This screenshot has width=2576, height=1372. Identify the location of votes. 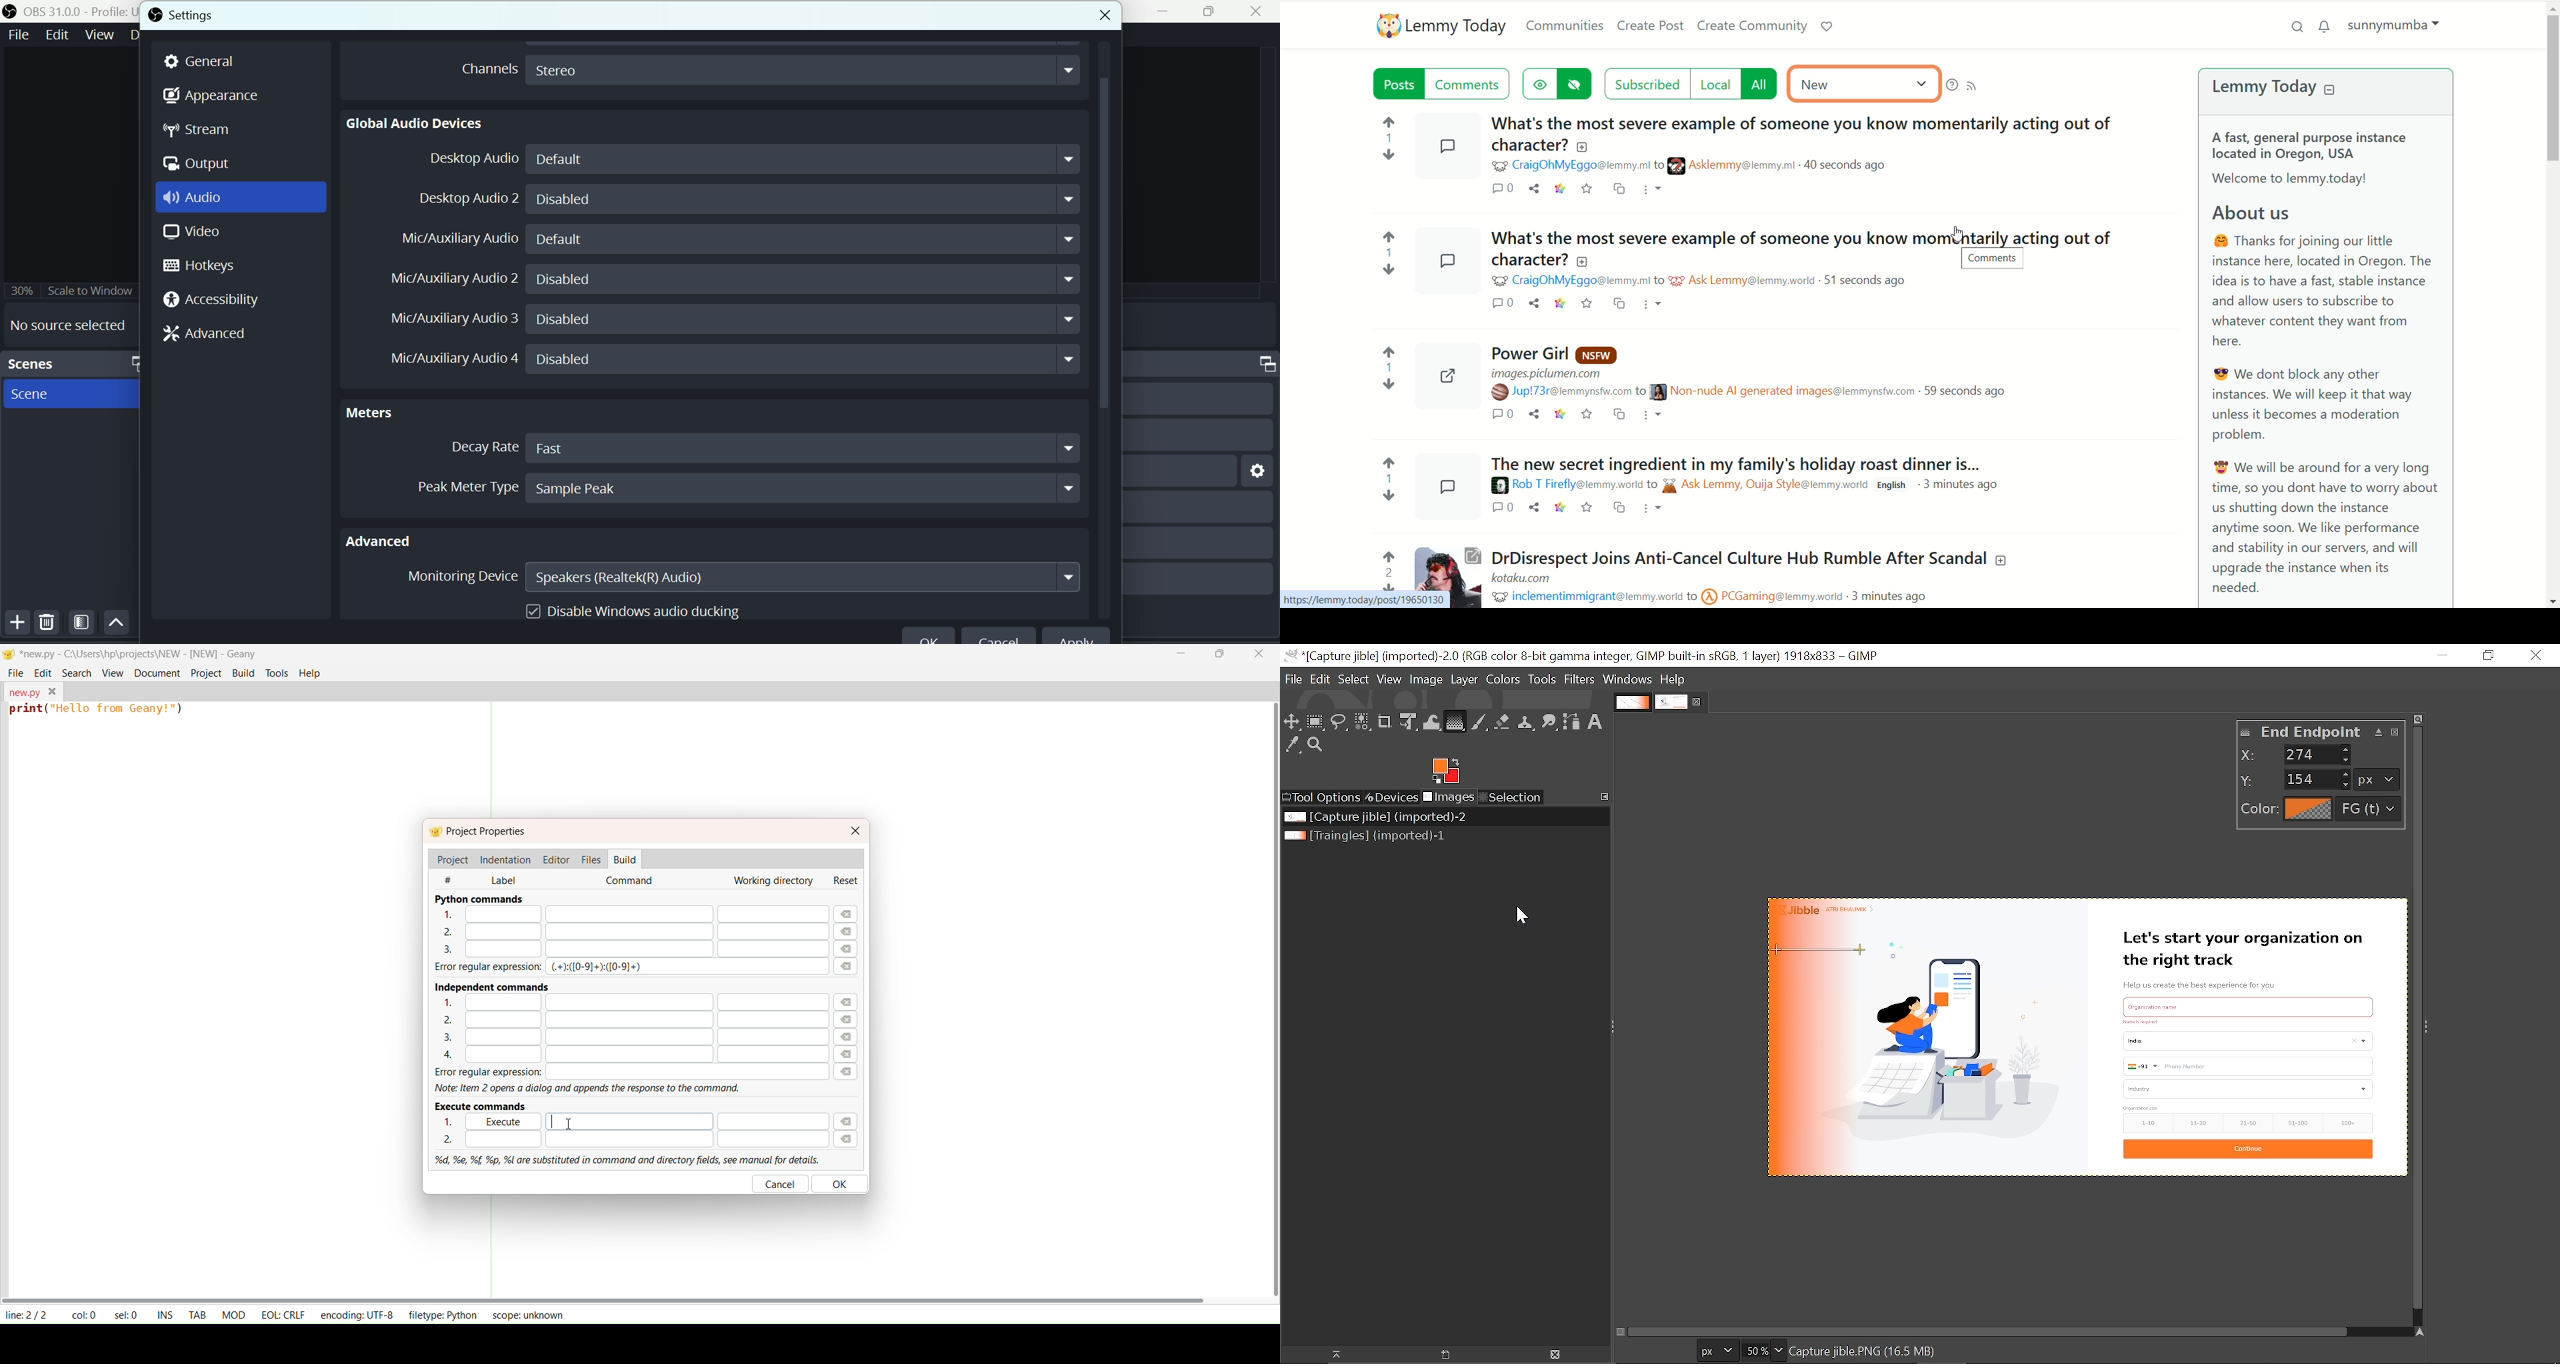
(1383, 567).